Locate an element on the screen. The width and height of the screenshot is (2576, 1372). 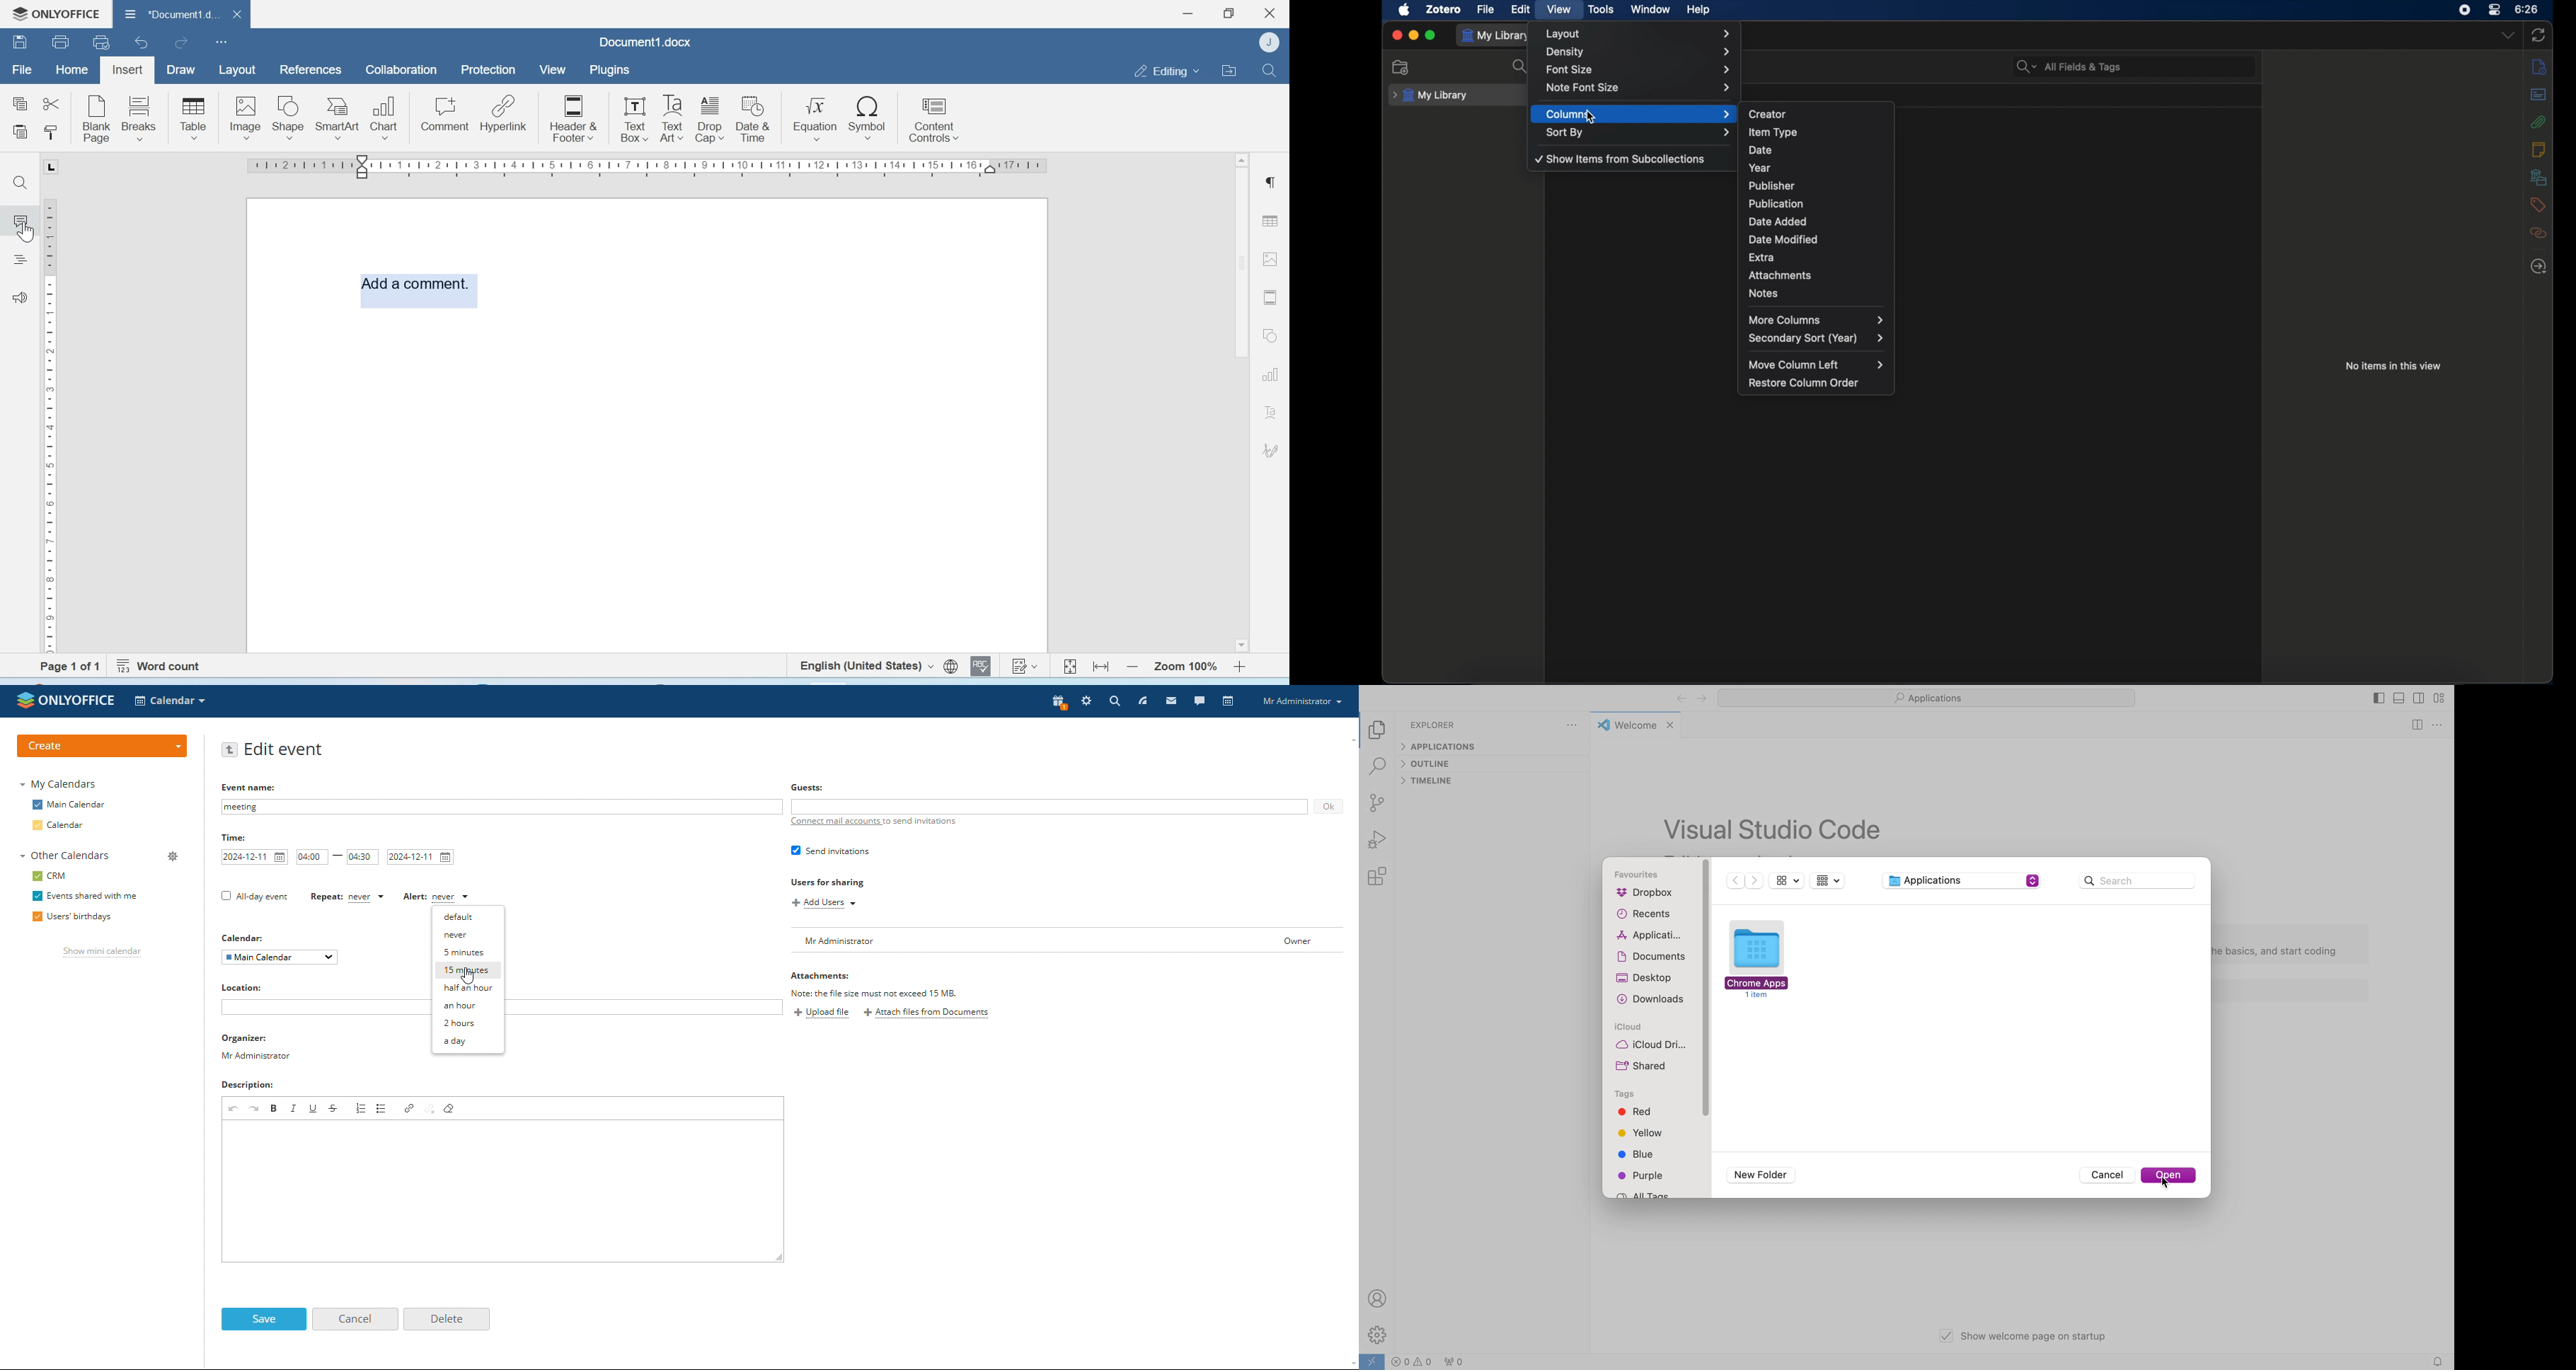
Chart is located at coordinates (386, 116).